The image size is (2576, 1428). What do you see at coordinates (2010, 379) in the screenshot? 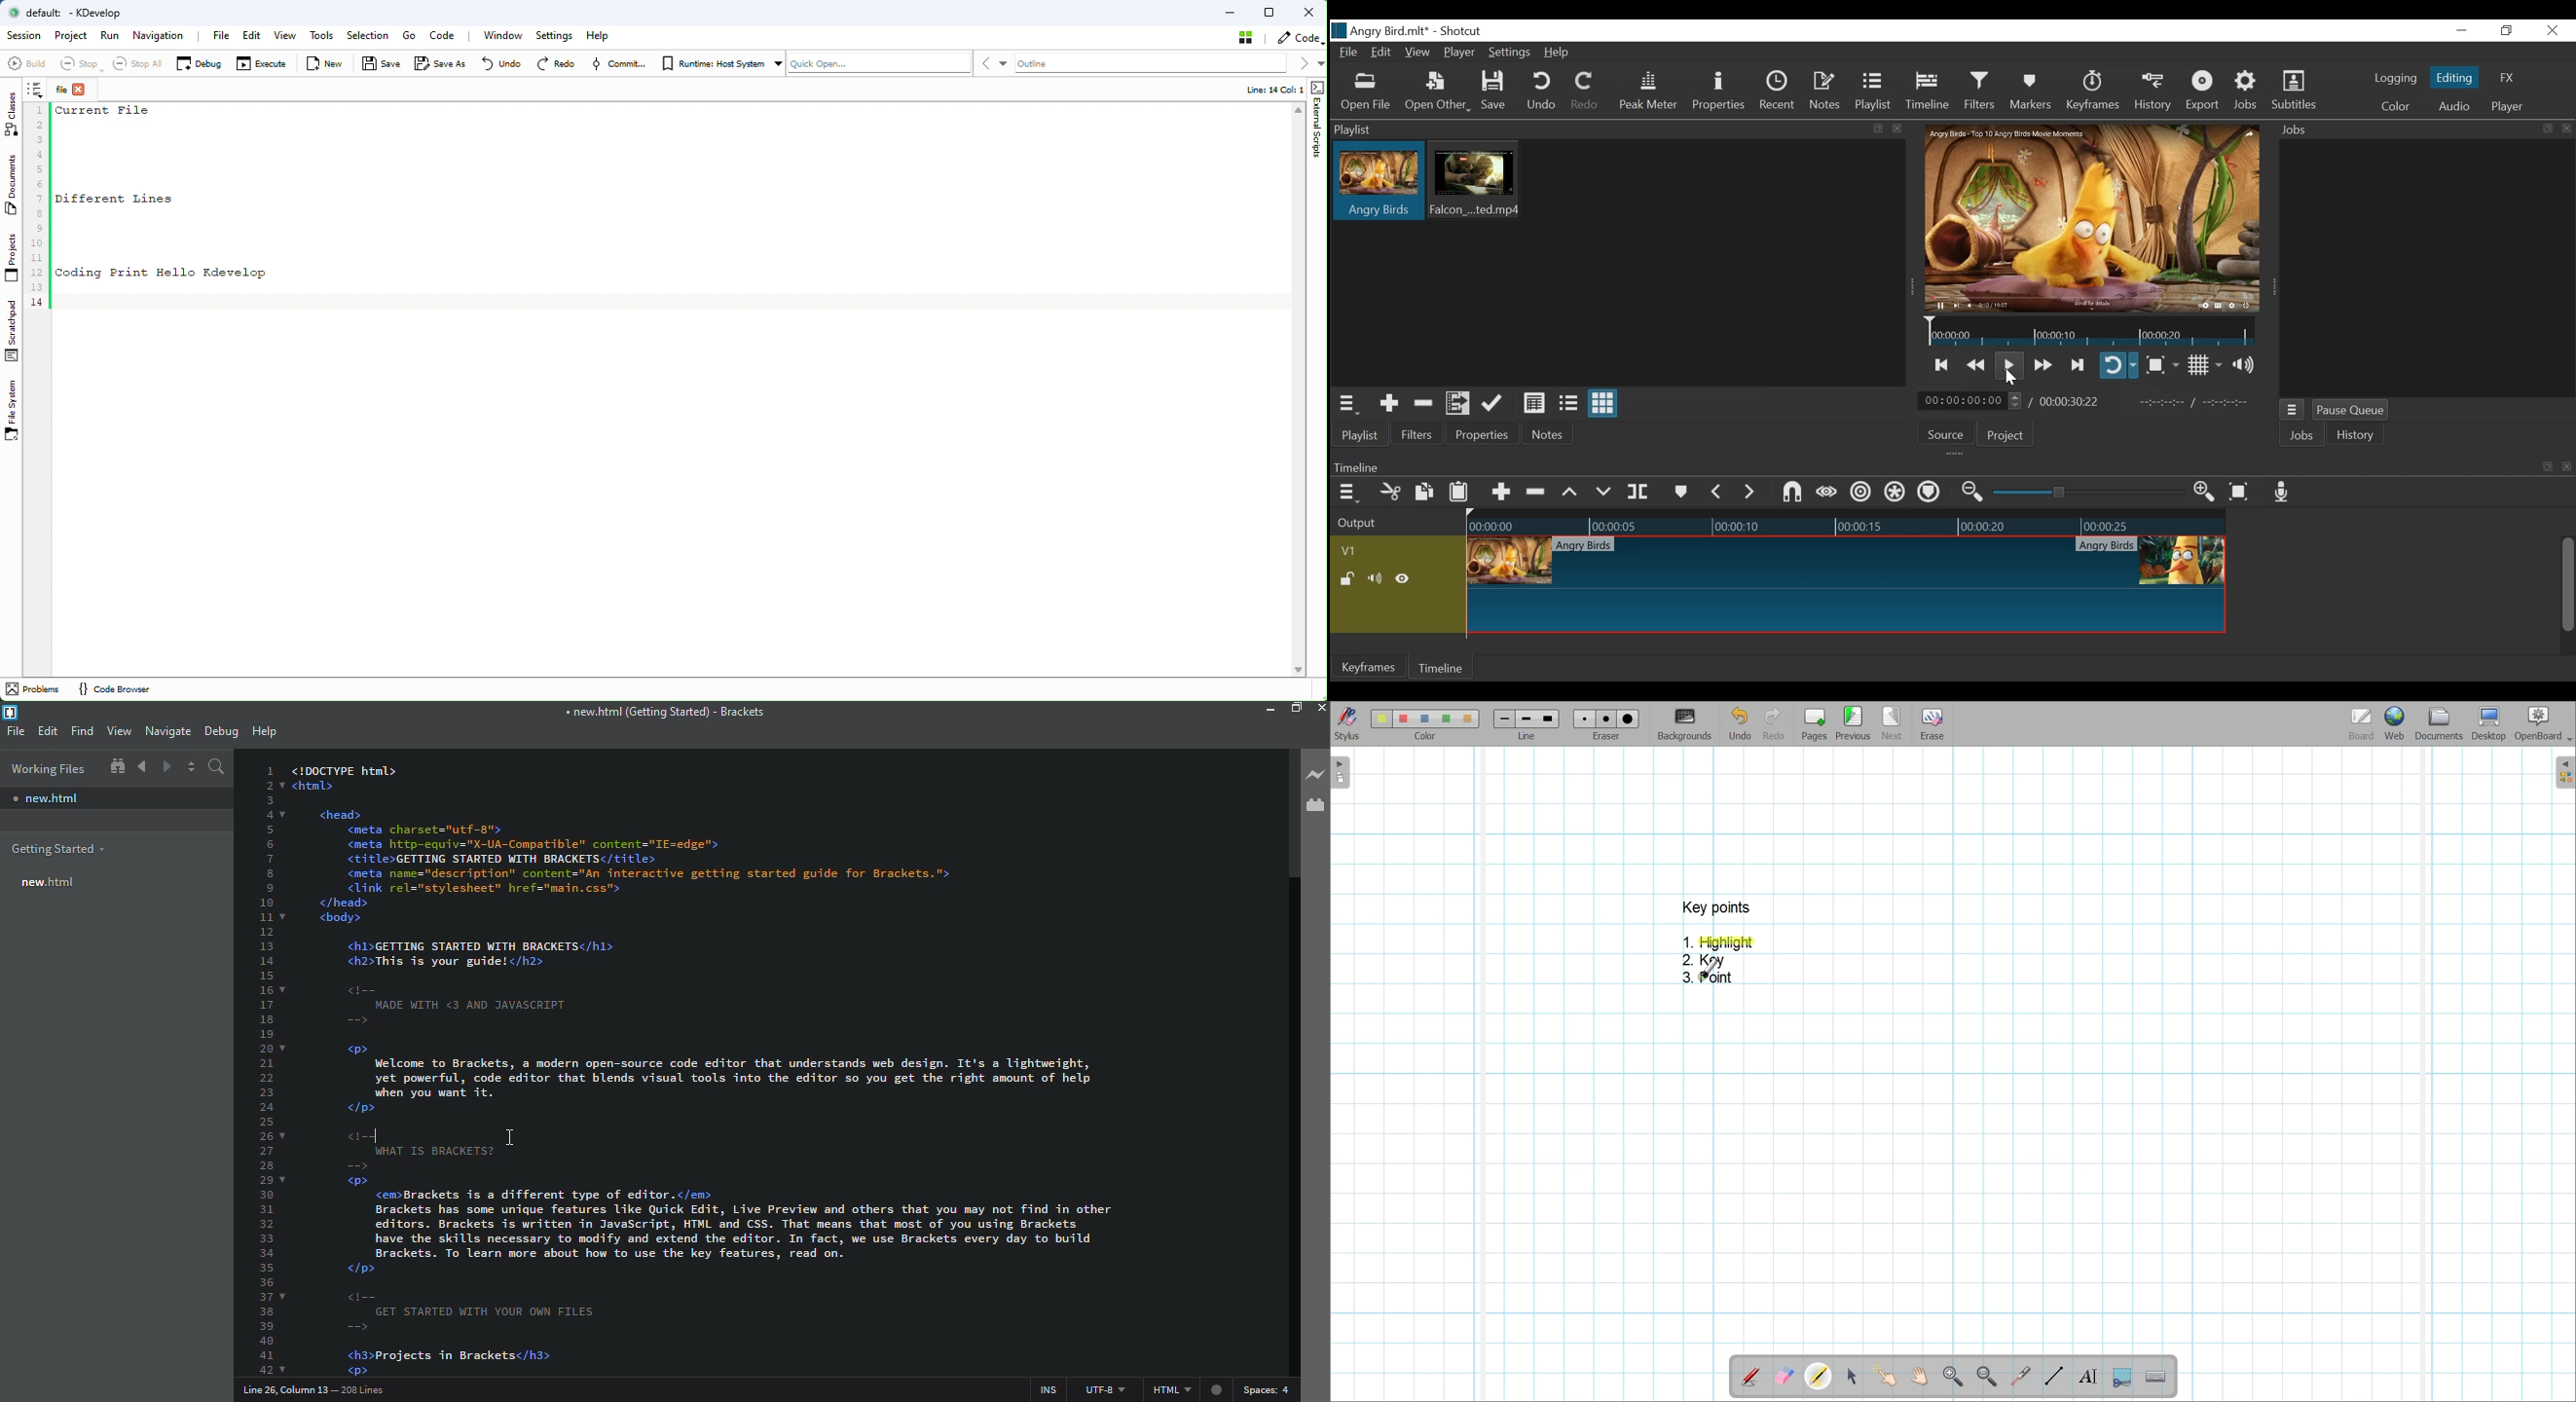
I see `Cursor` at bounding box center [2010, 379].